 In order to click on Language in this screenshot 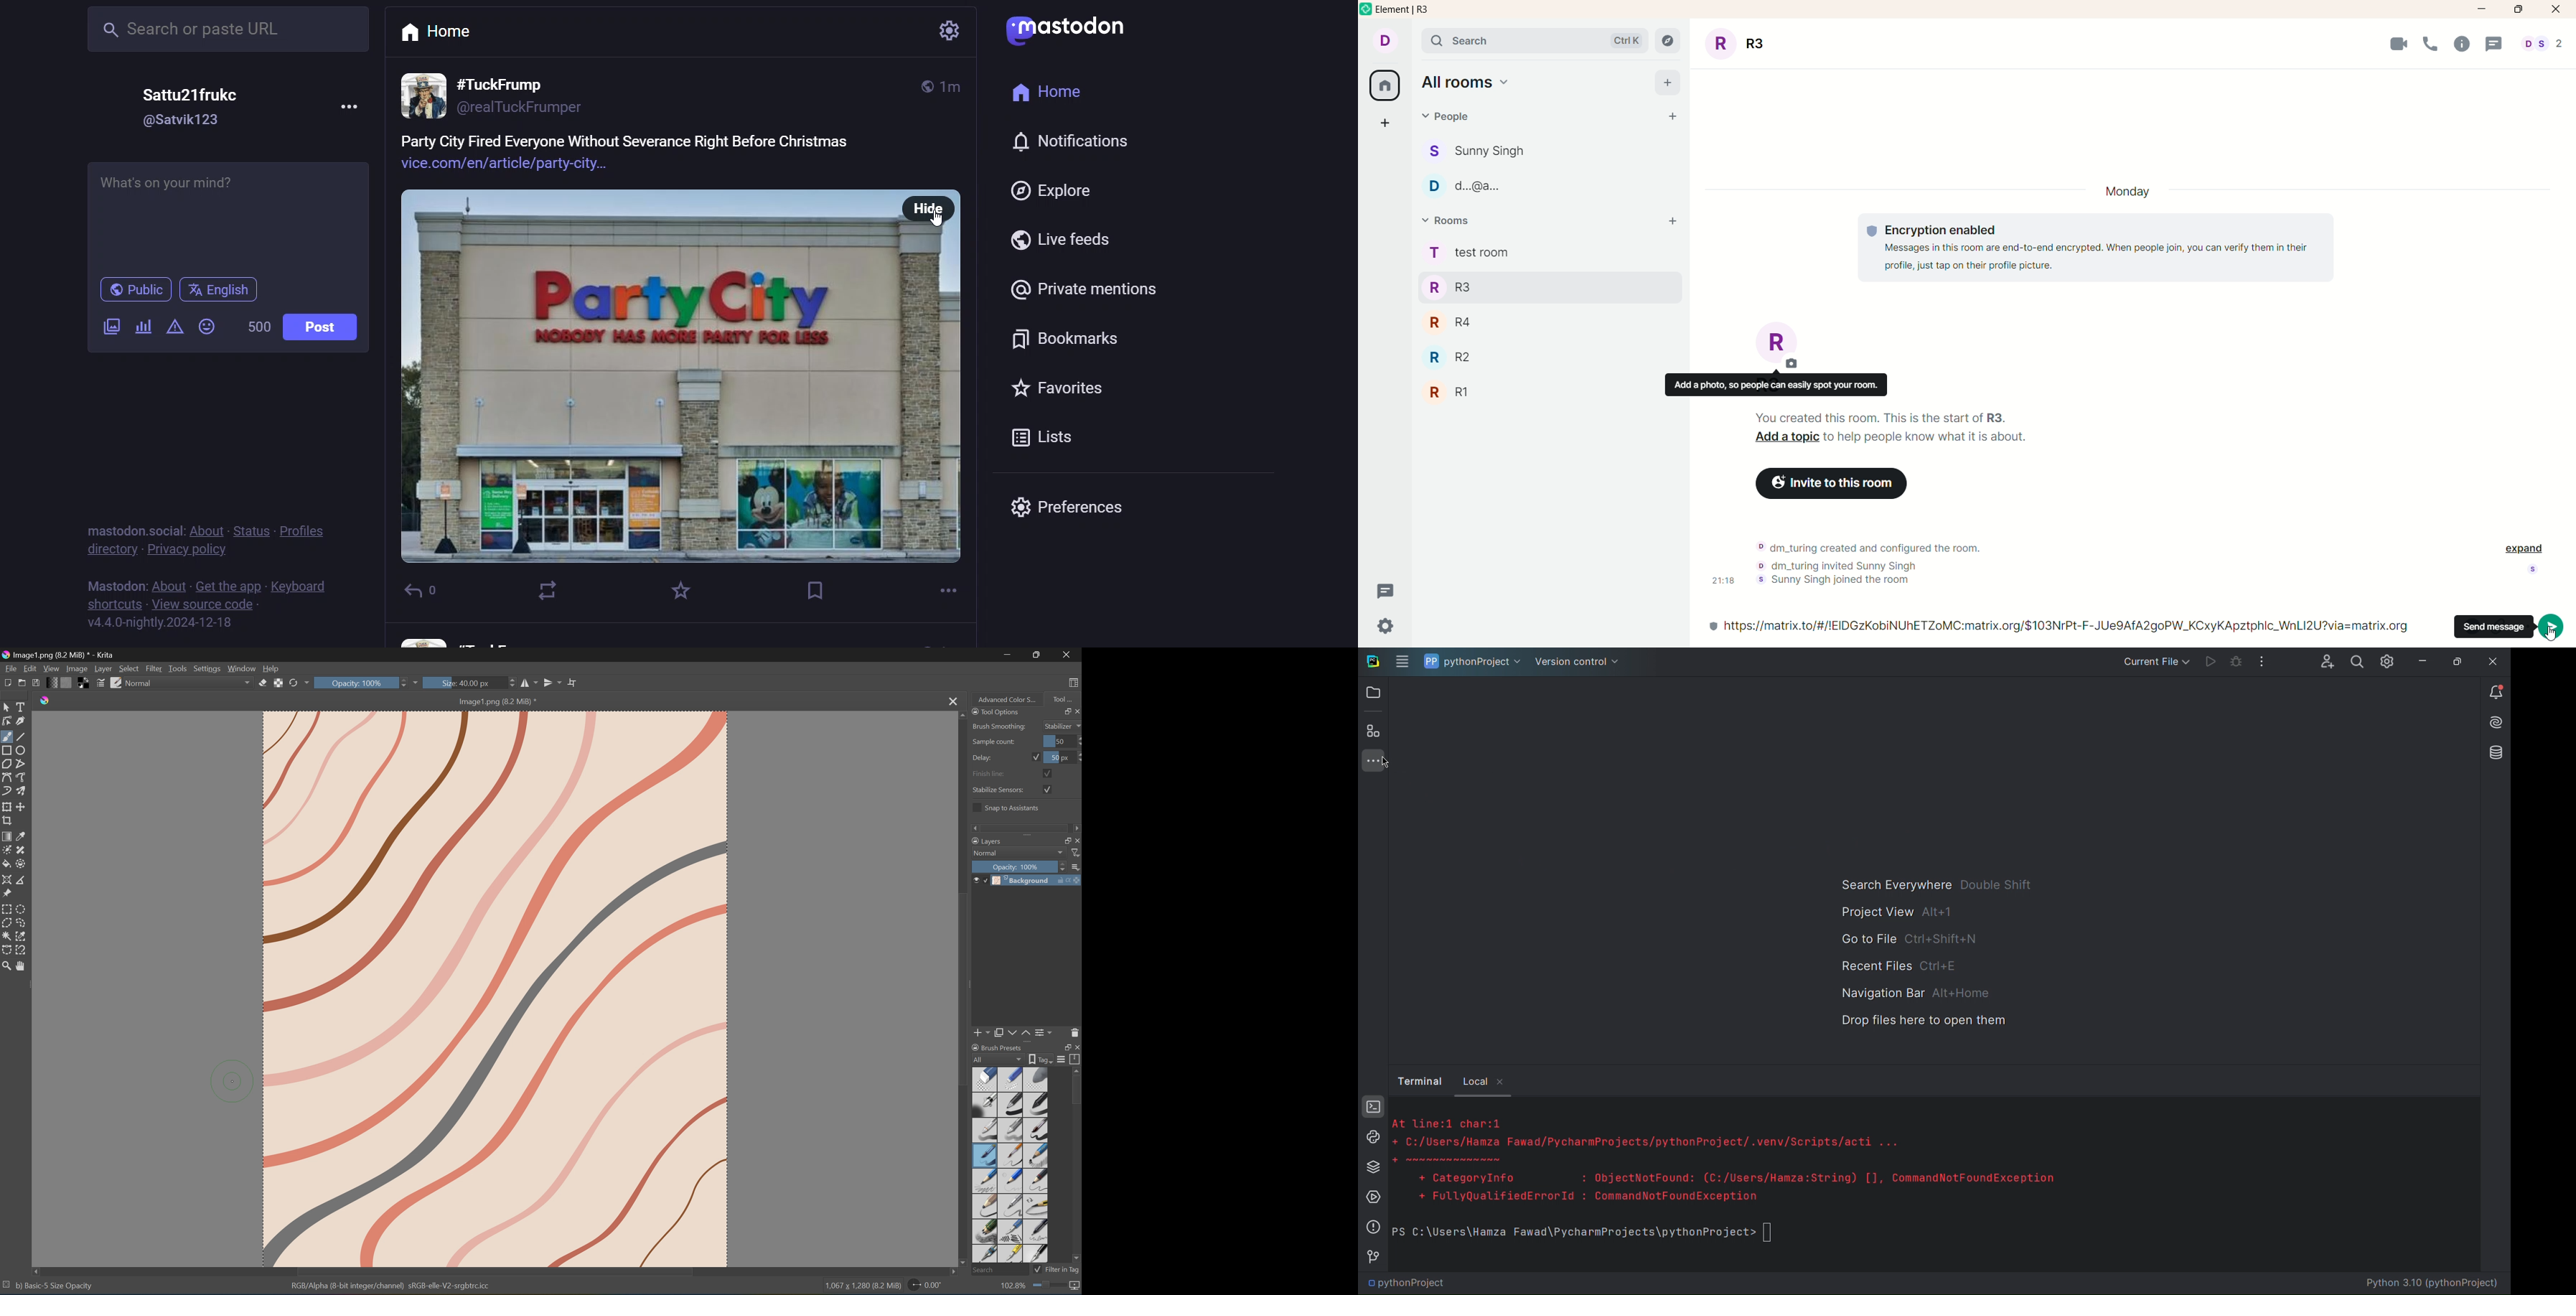, I will do `click(222, 289)`.